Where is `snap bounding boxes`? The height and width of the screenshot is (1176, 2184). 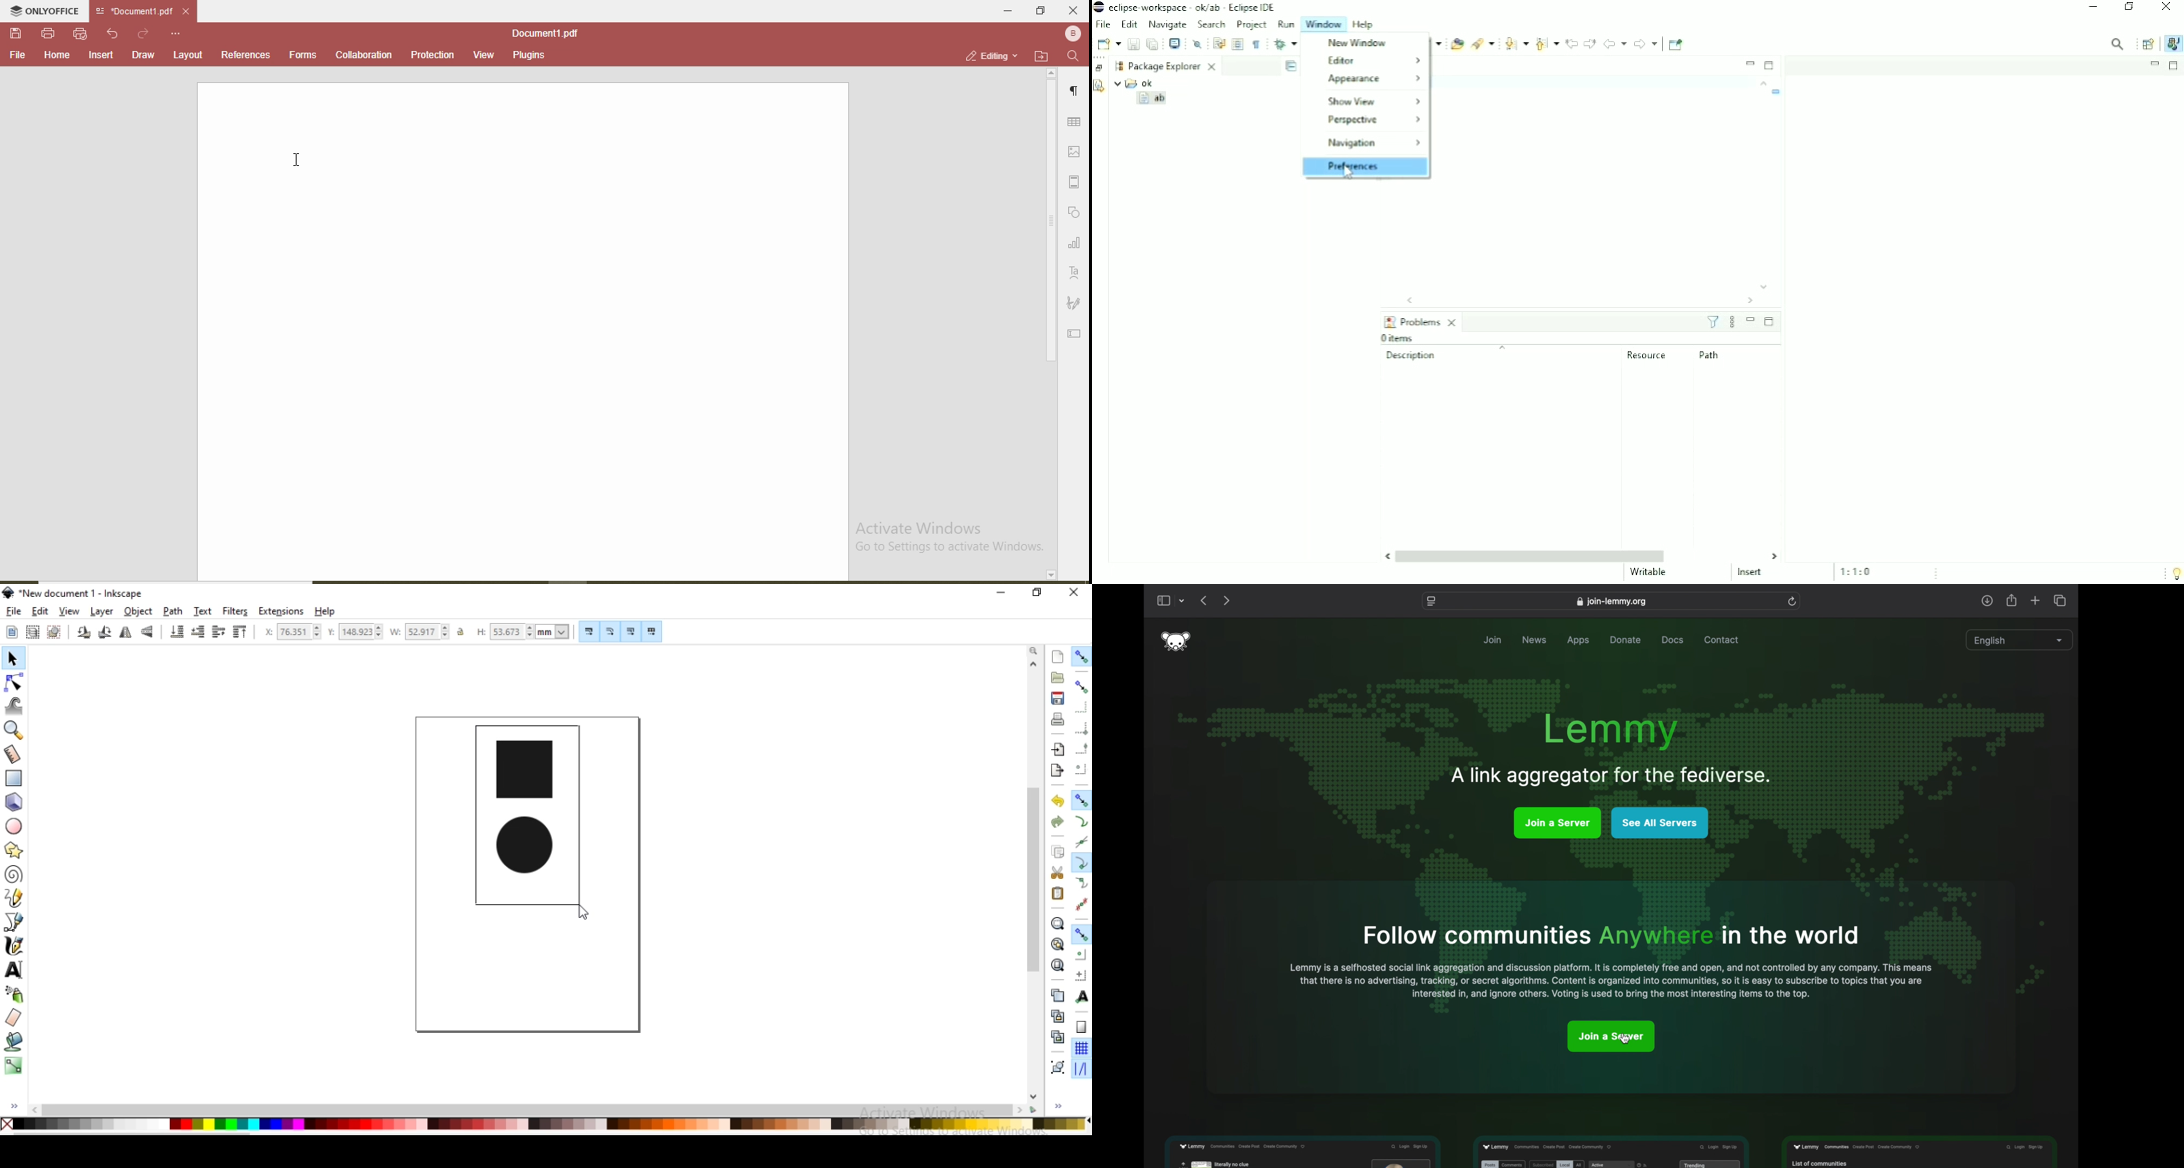
snap bounding boxes is located at coordinates (1081, 686).